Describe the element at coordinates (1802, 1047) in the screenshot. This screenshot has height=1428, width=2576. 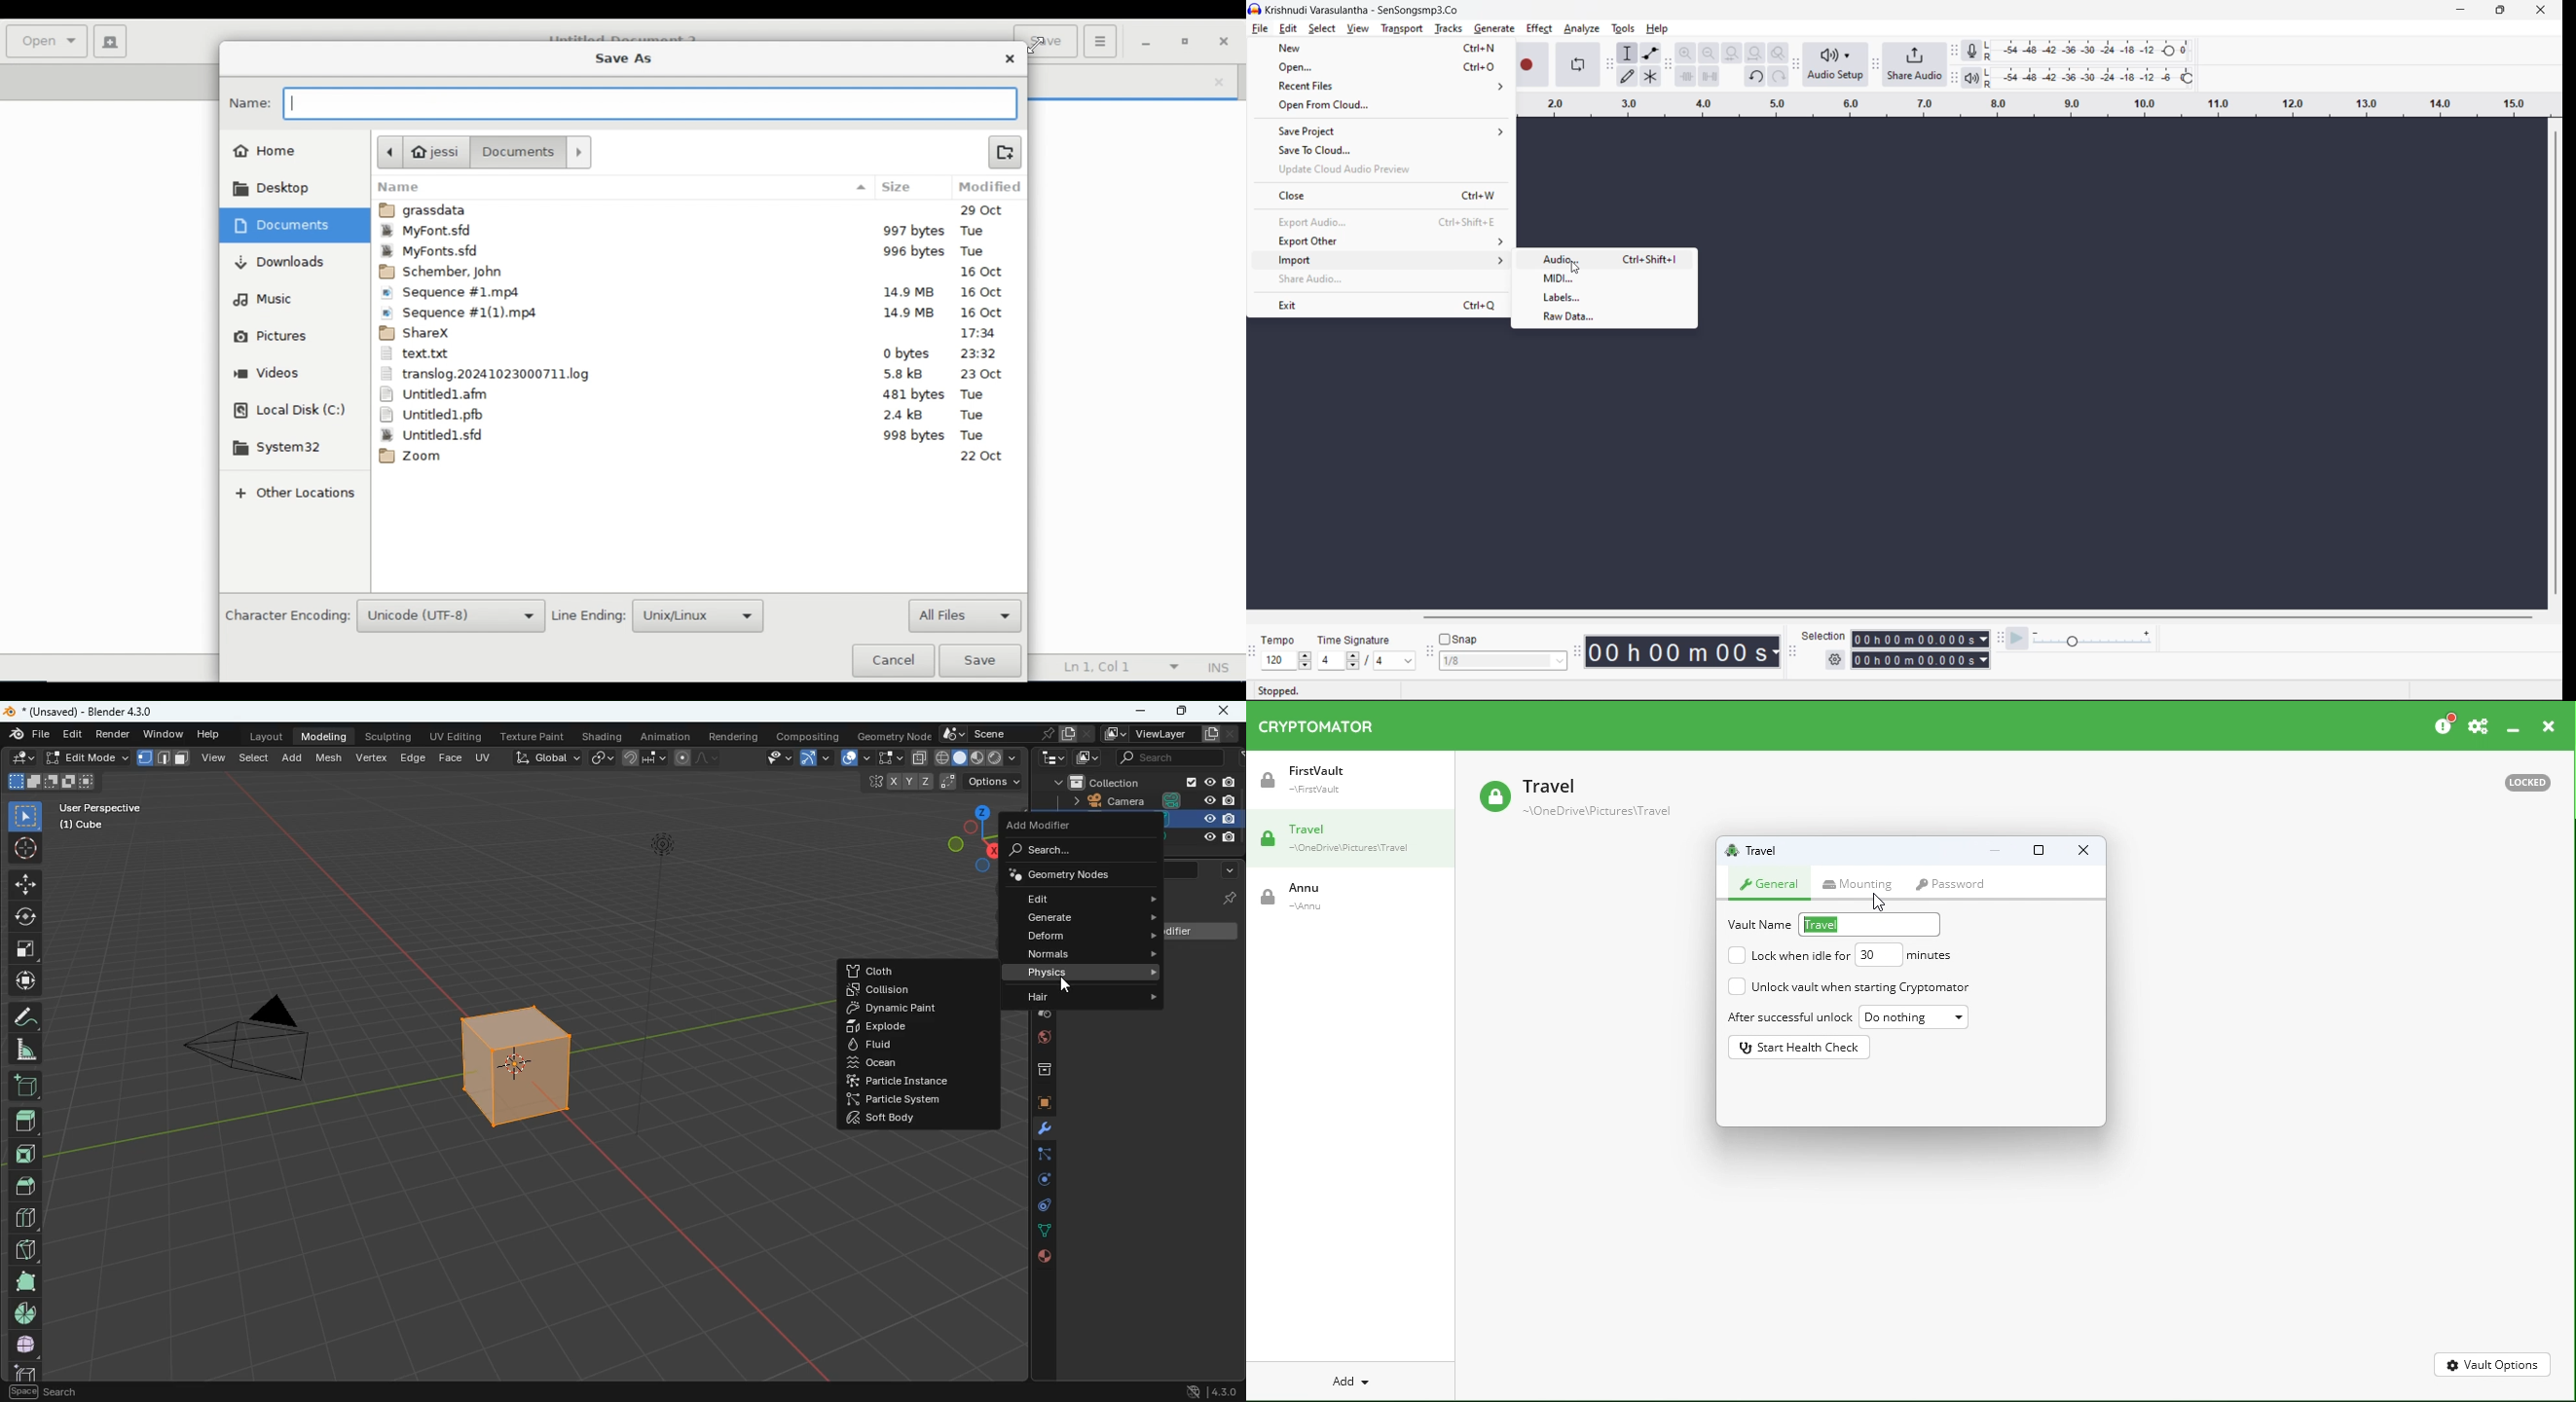
I see `Start health check` at that location.